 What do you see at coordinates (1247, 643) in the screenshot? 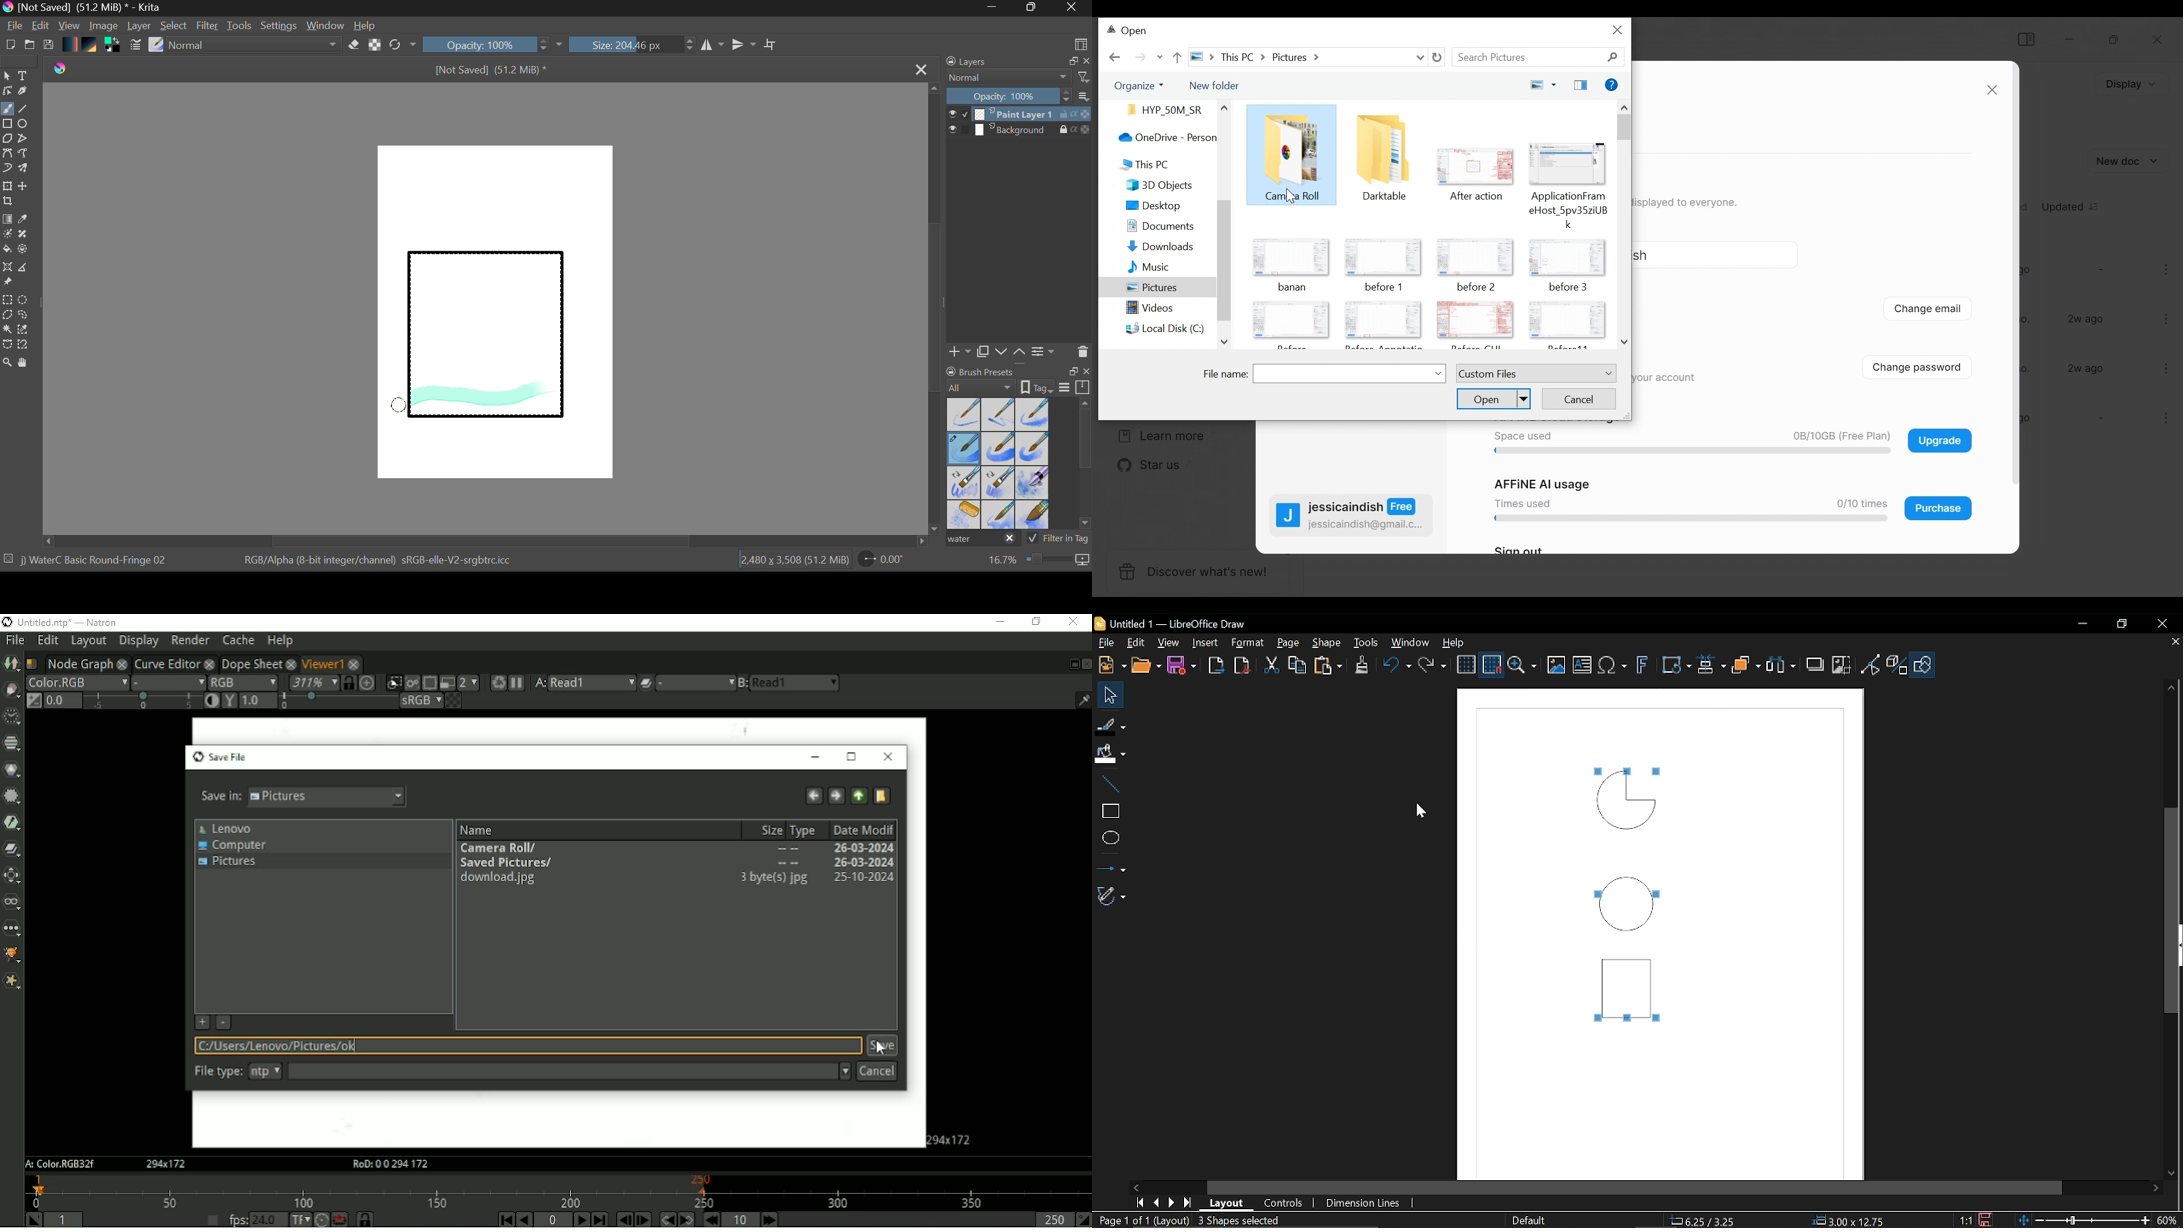
I see `Format` at bounding box center [1247, 643].